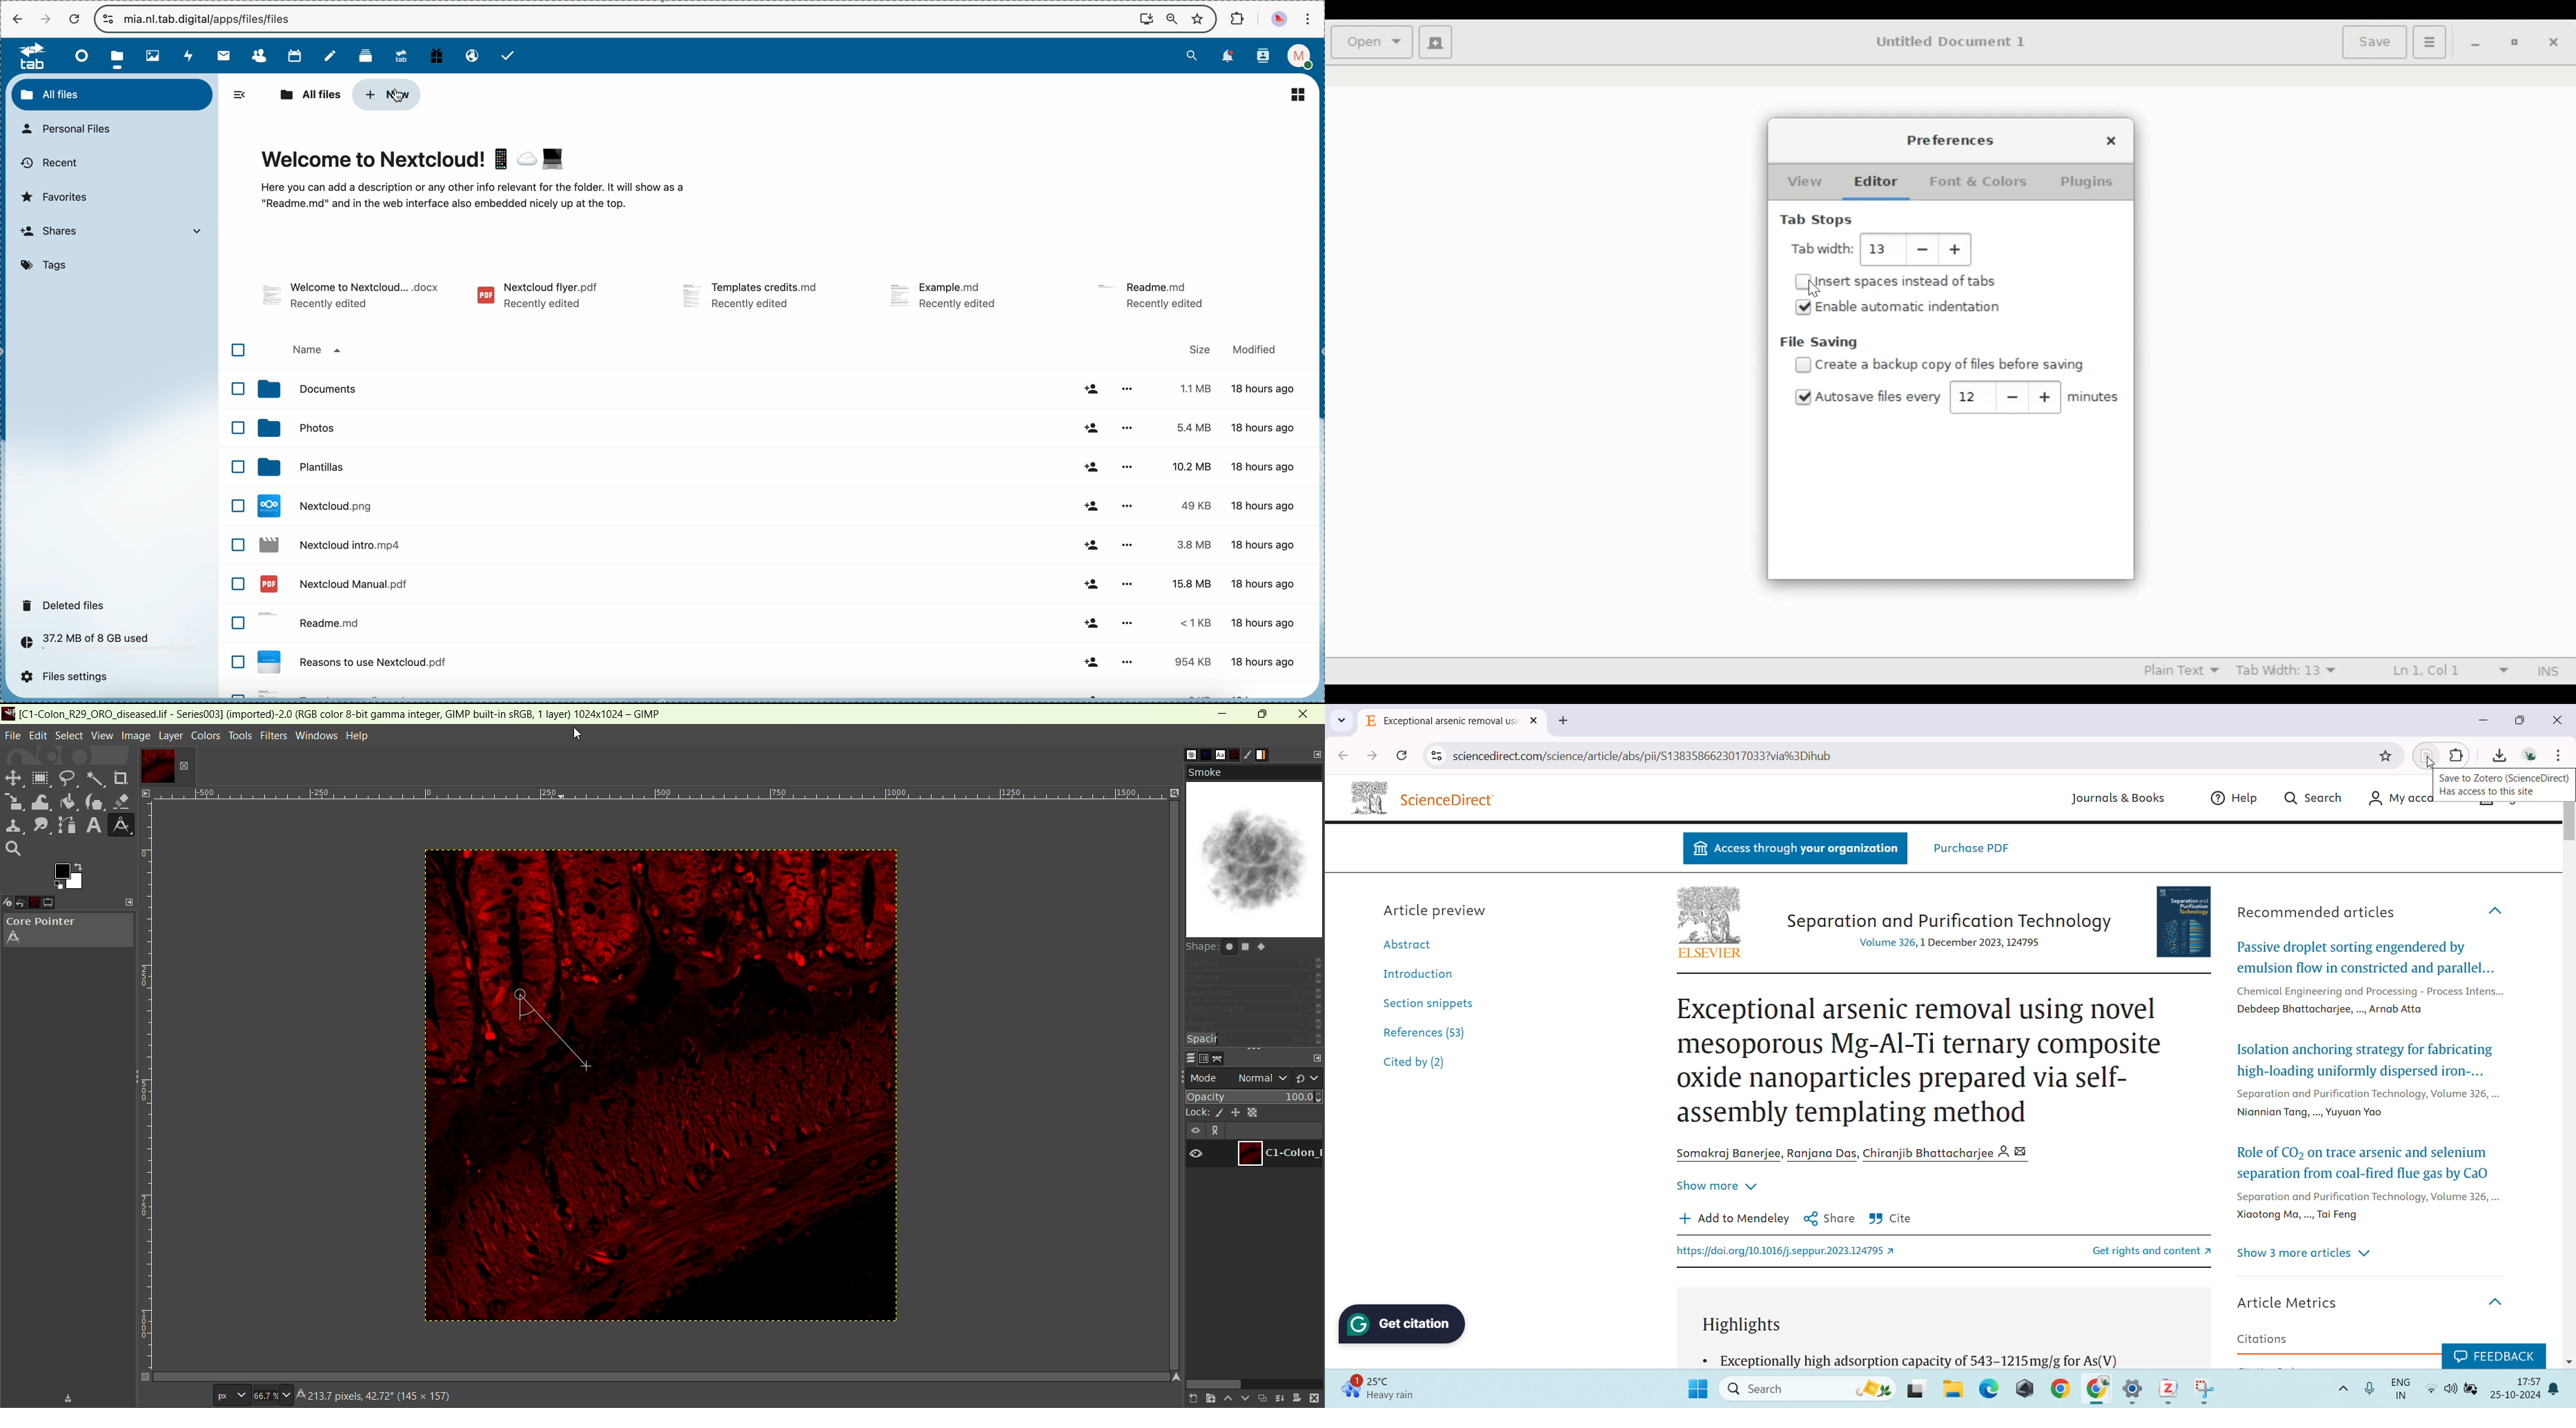  What do you see at coordinates (240, 95) in the screenshot?
I see `hide side bar` at bounding box center [240, 95].